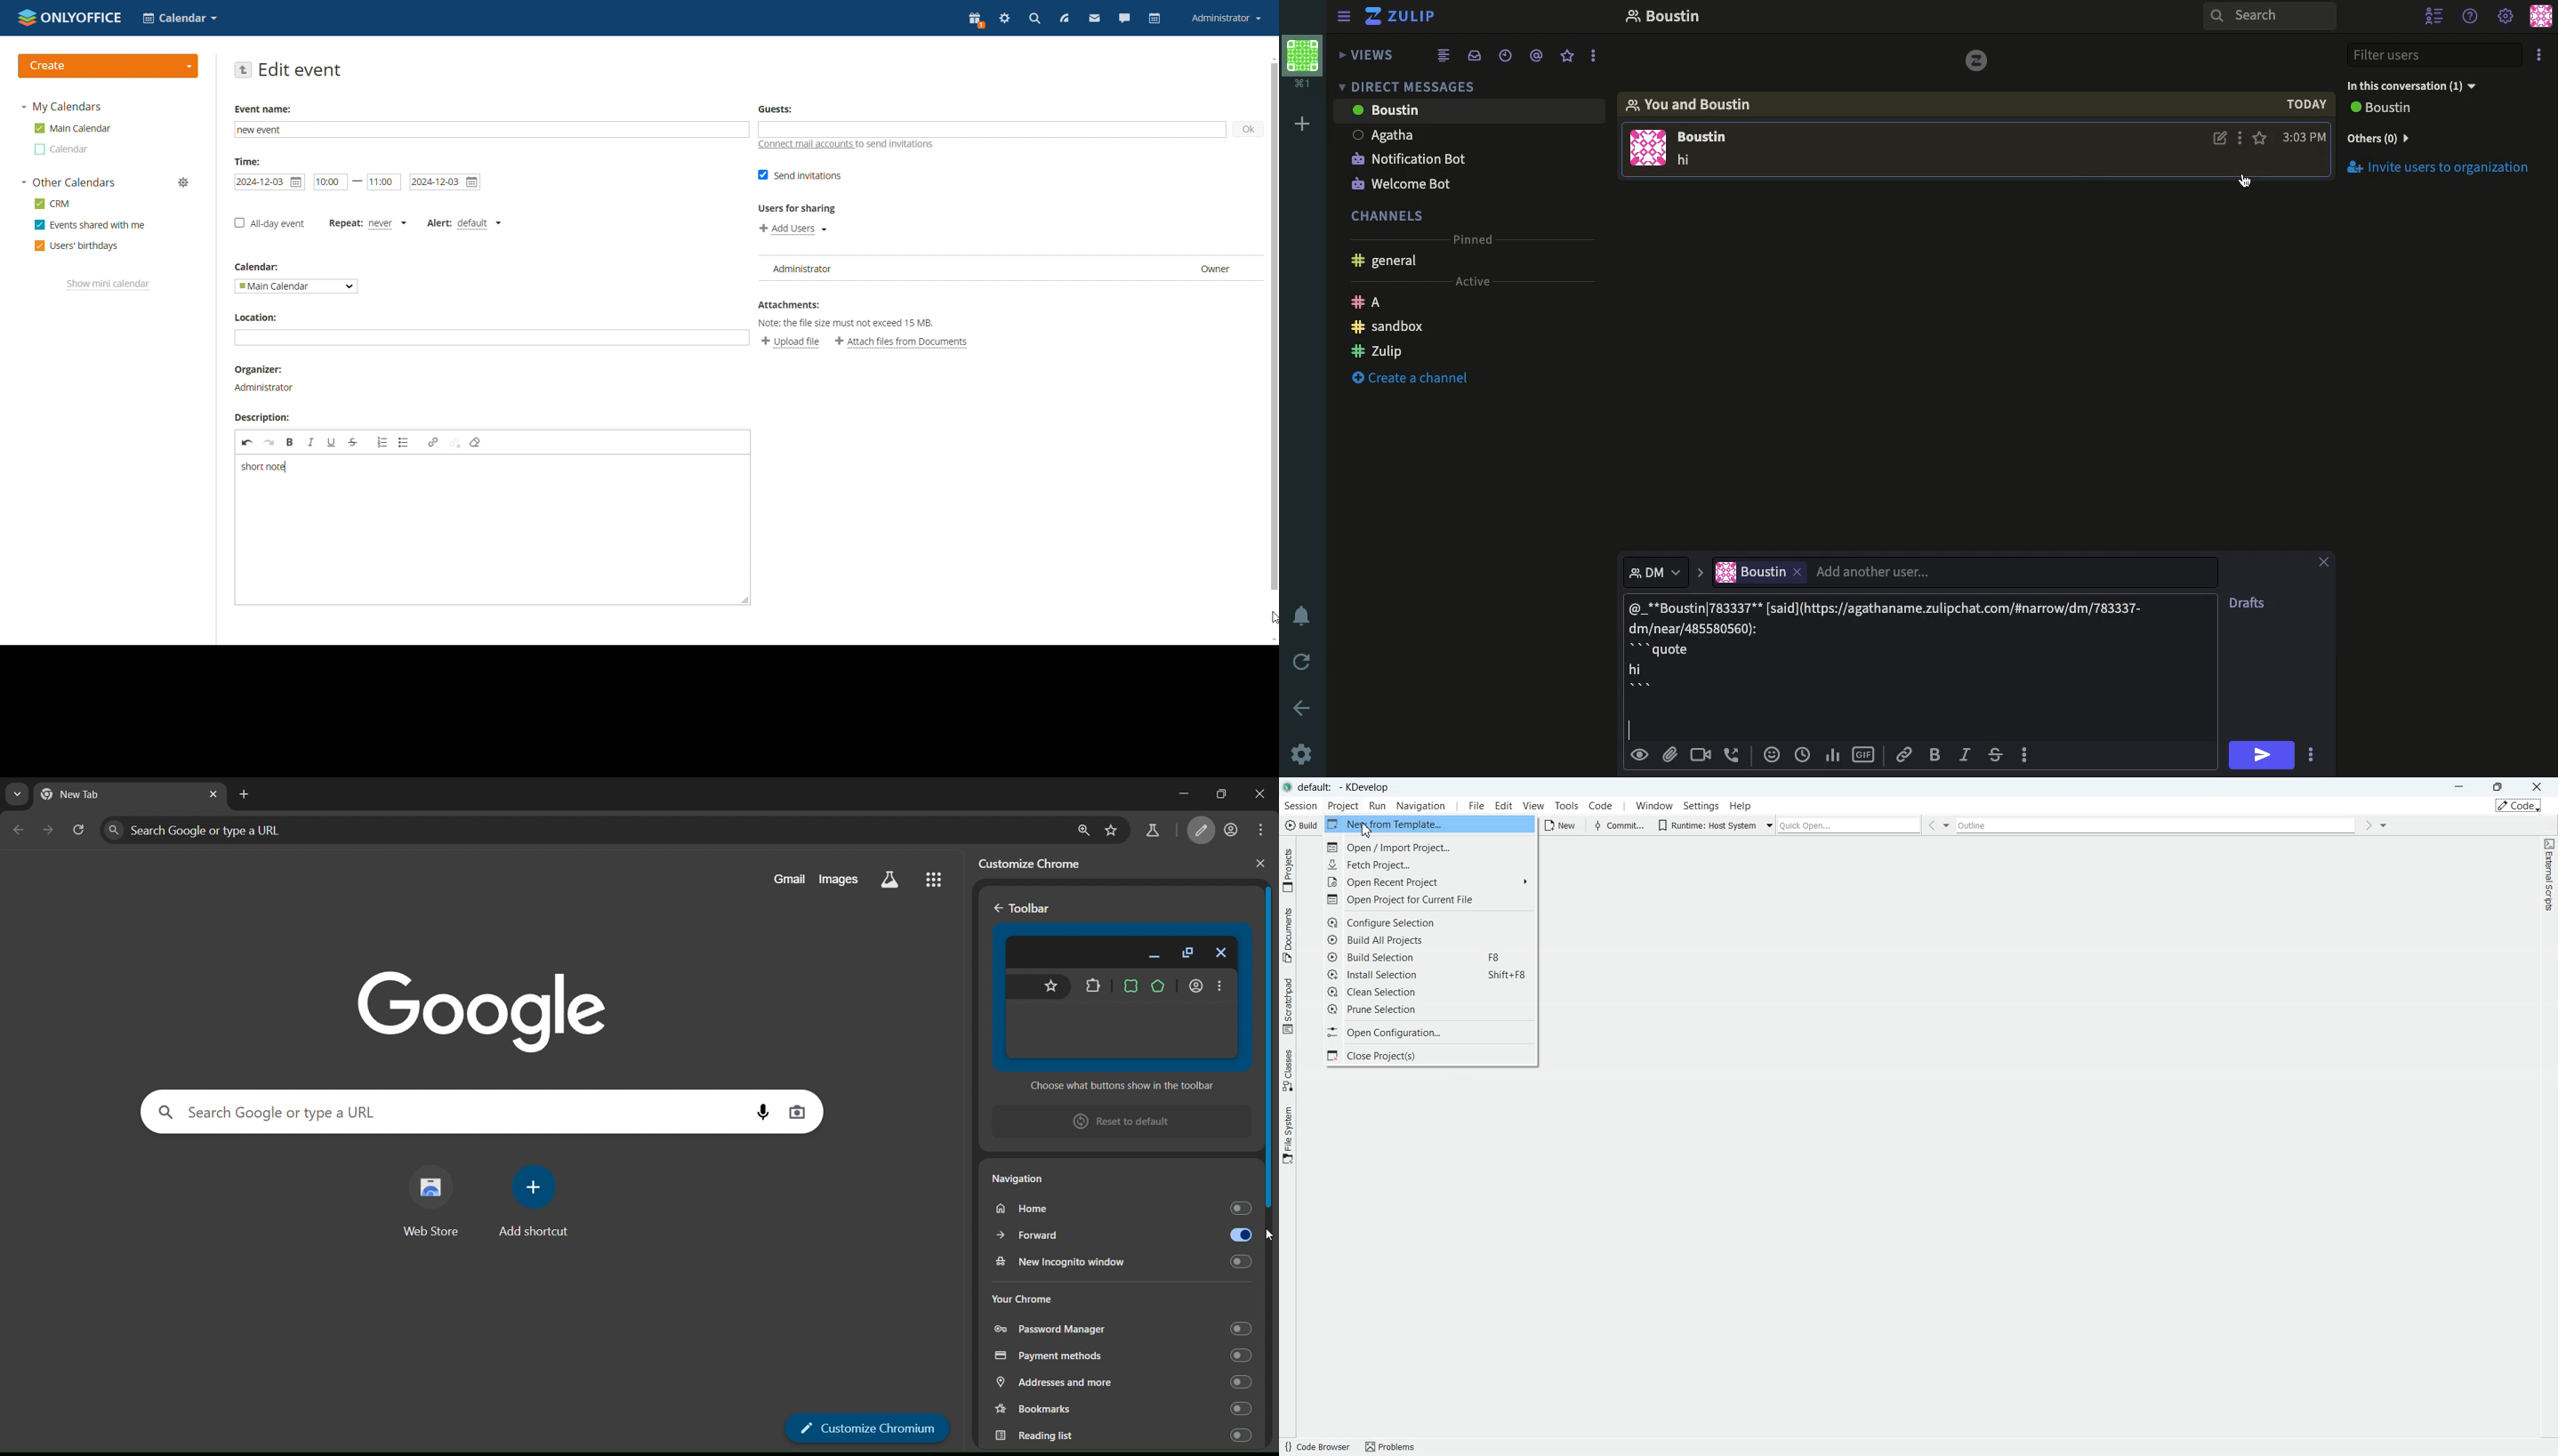 The height and width of the screenshot is (1456, 2576). What do you see at coordinates (1115, 827) in the screenshot?
I see `bookmark page` at bounding box center [1115, 827].